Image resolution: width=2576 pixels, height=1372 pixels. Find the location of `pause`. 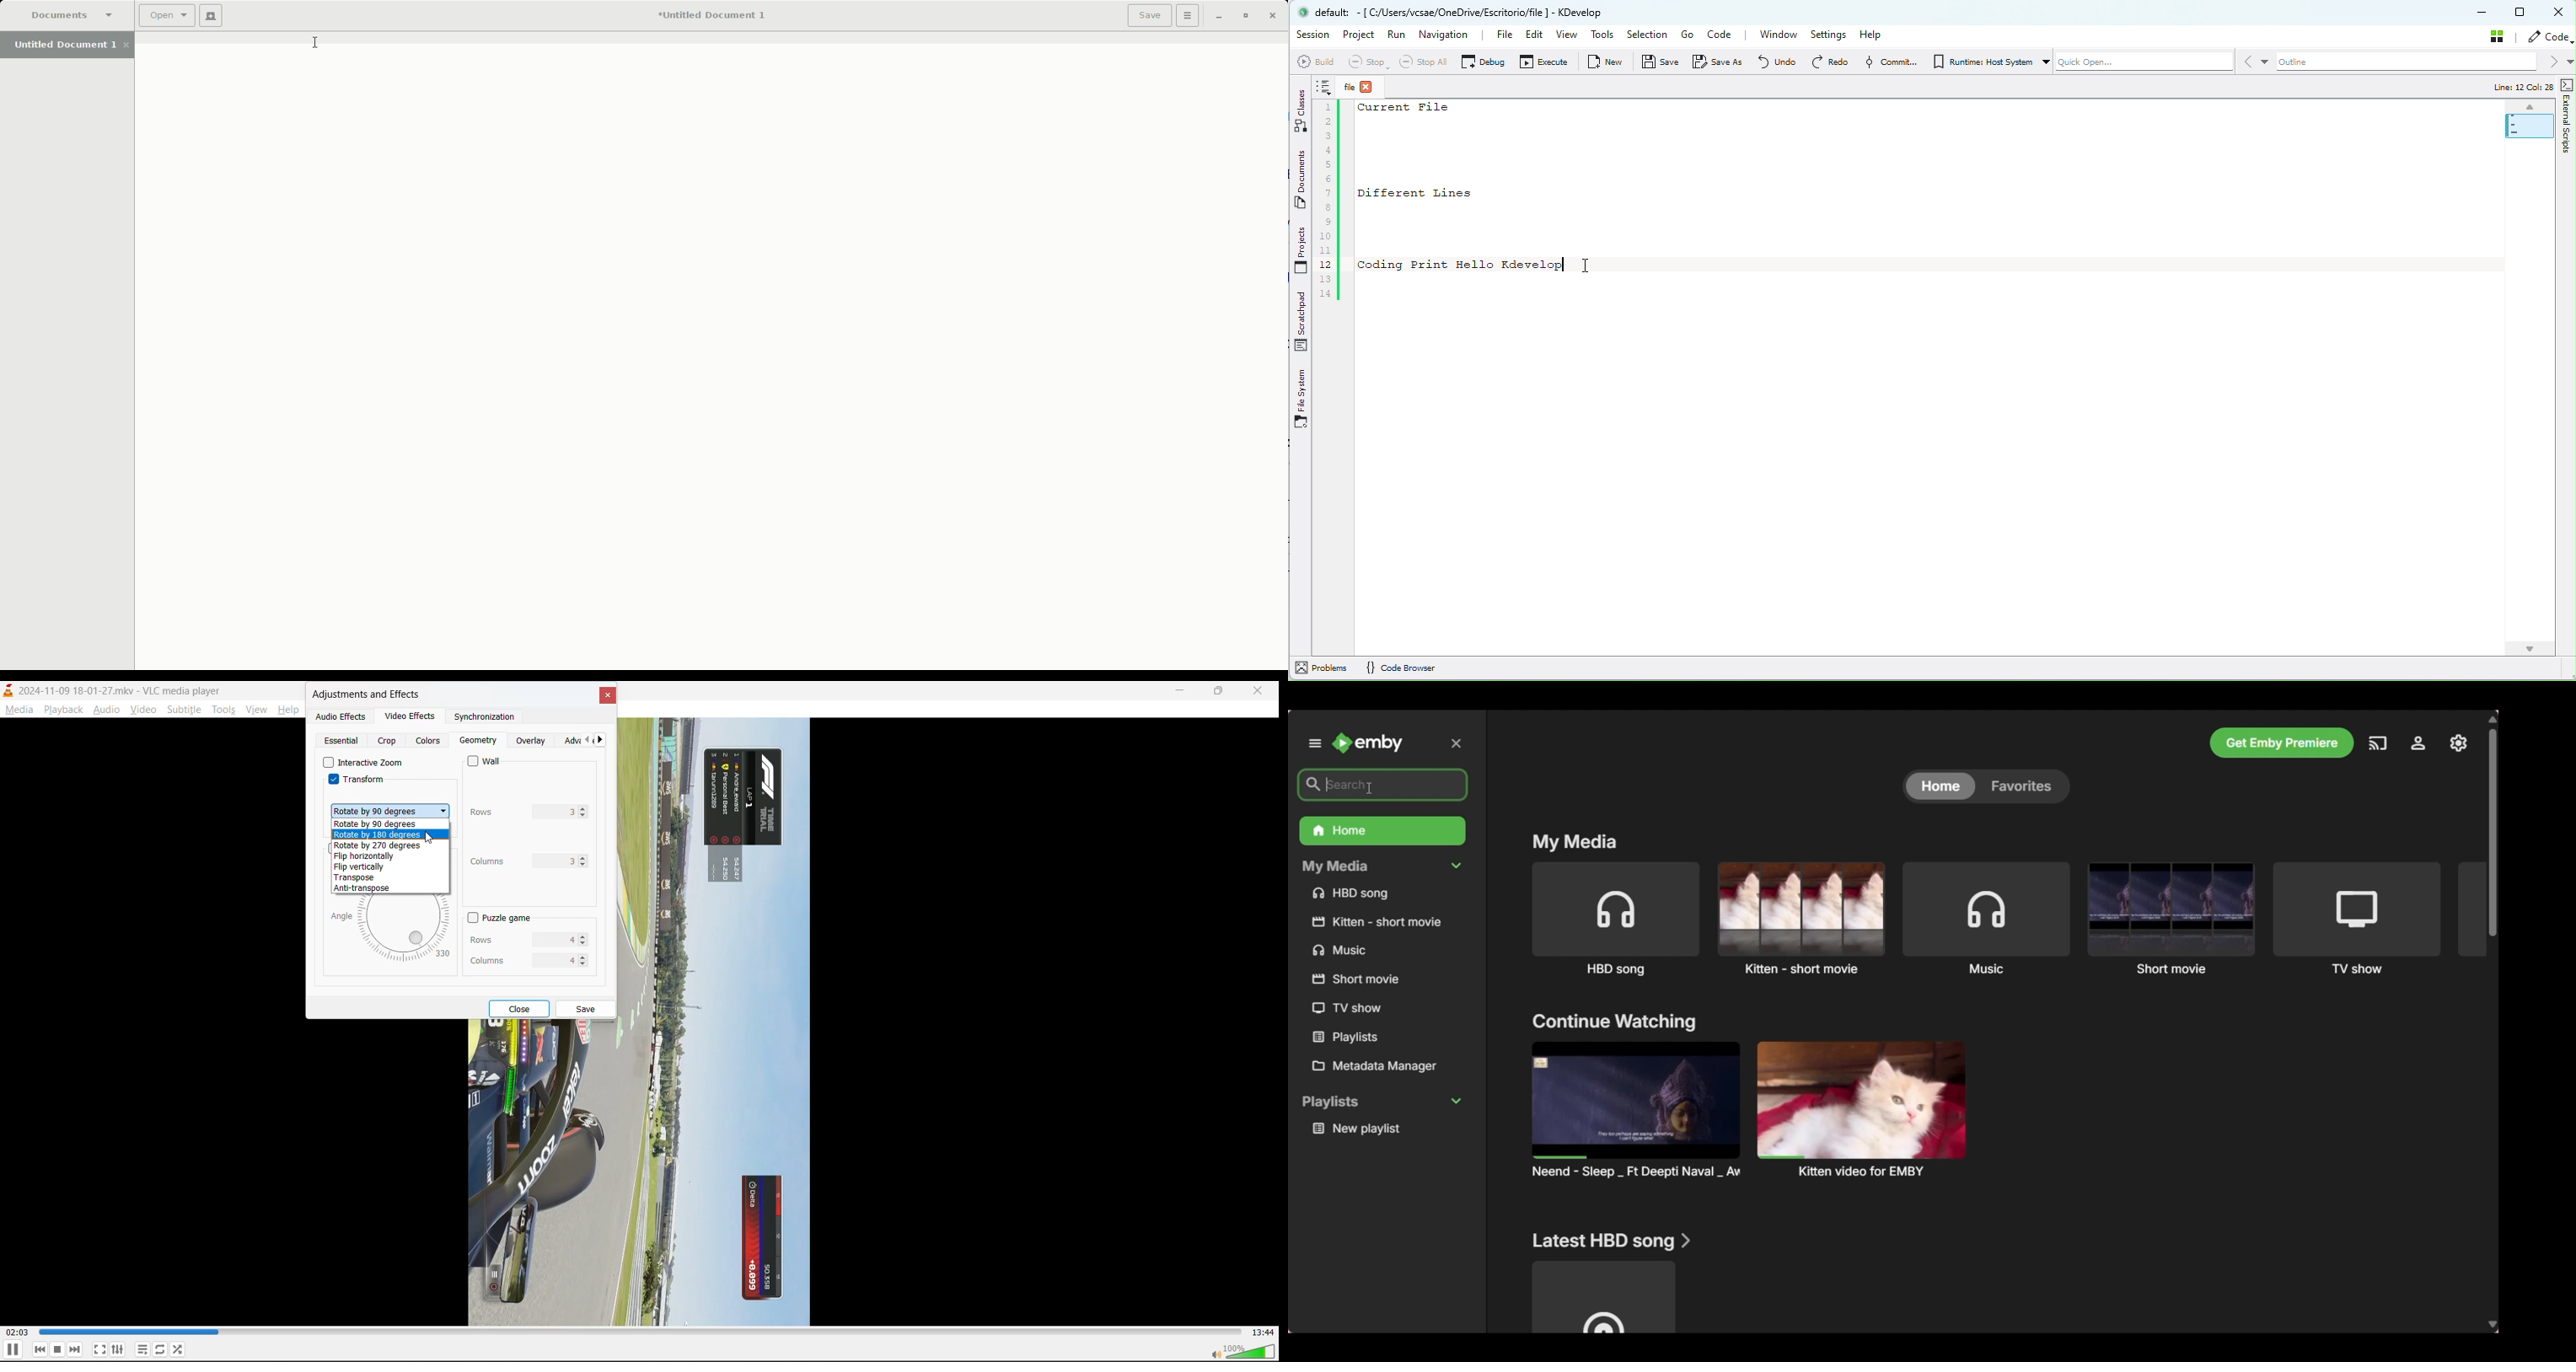

pause is located at coordinates (12, 1351).